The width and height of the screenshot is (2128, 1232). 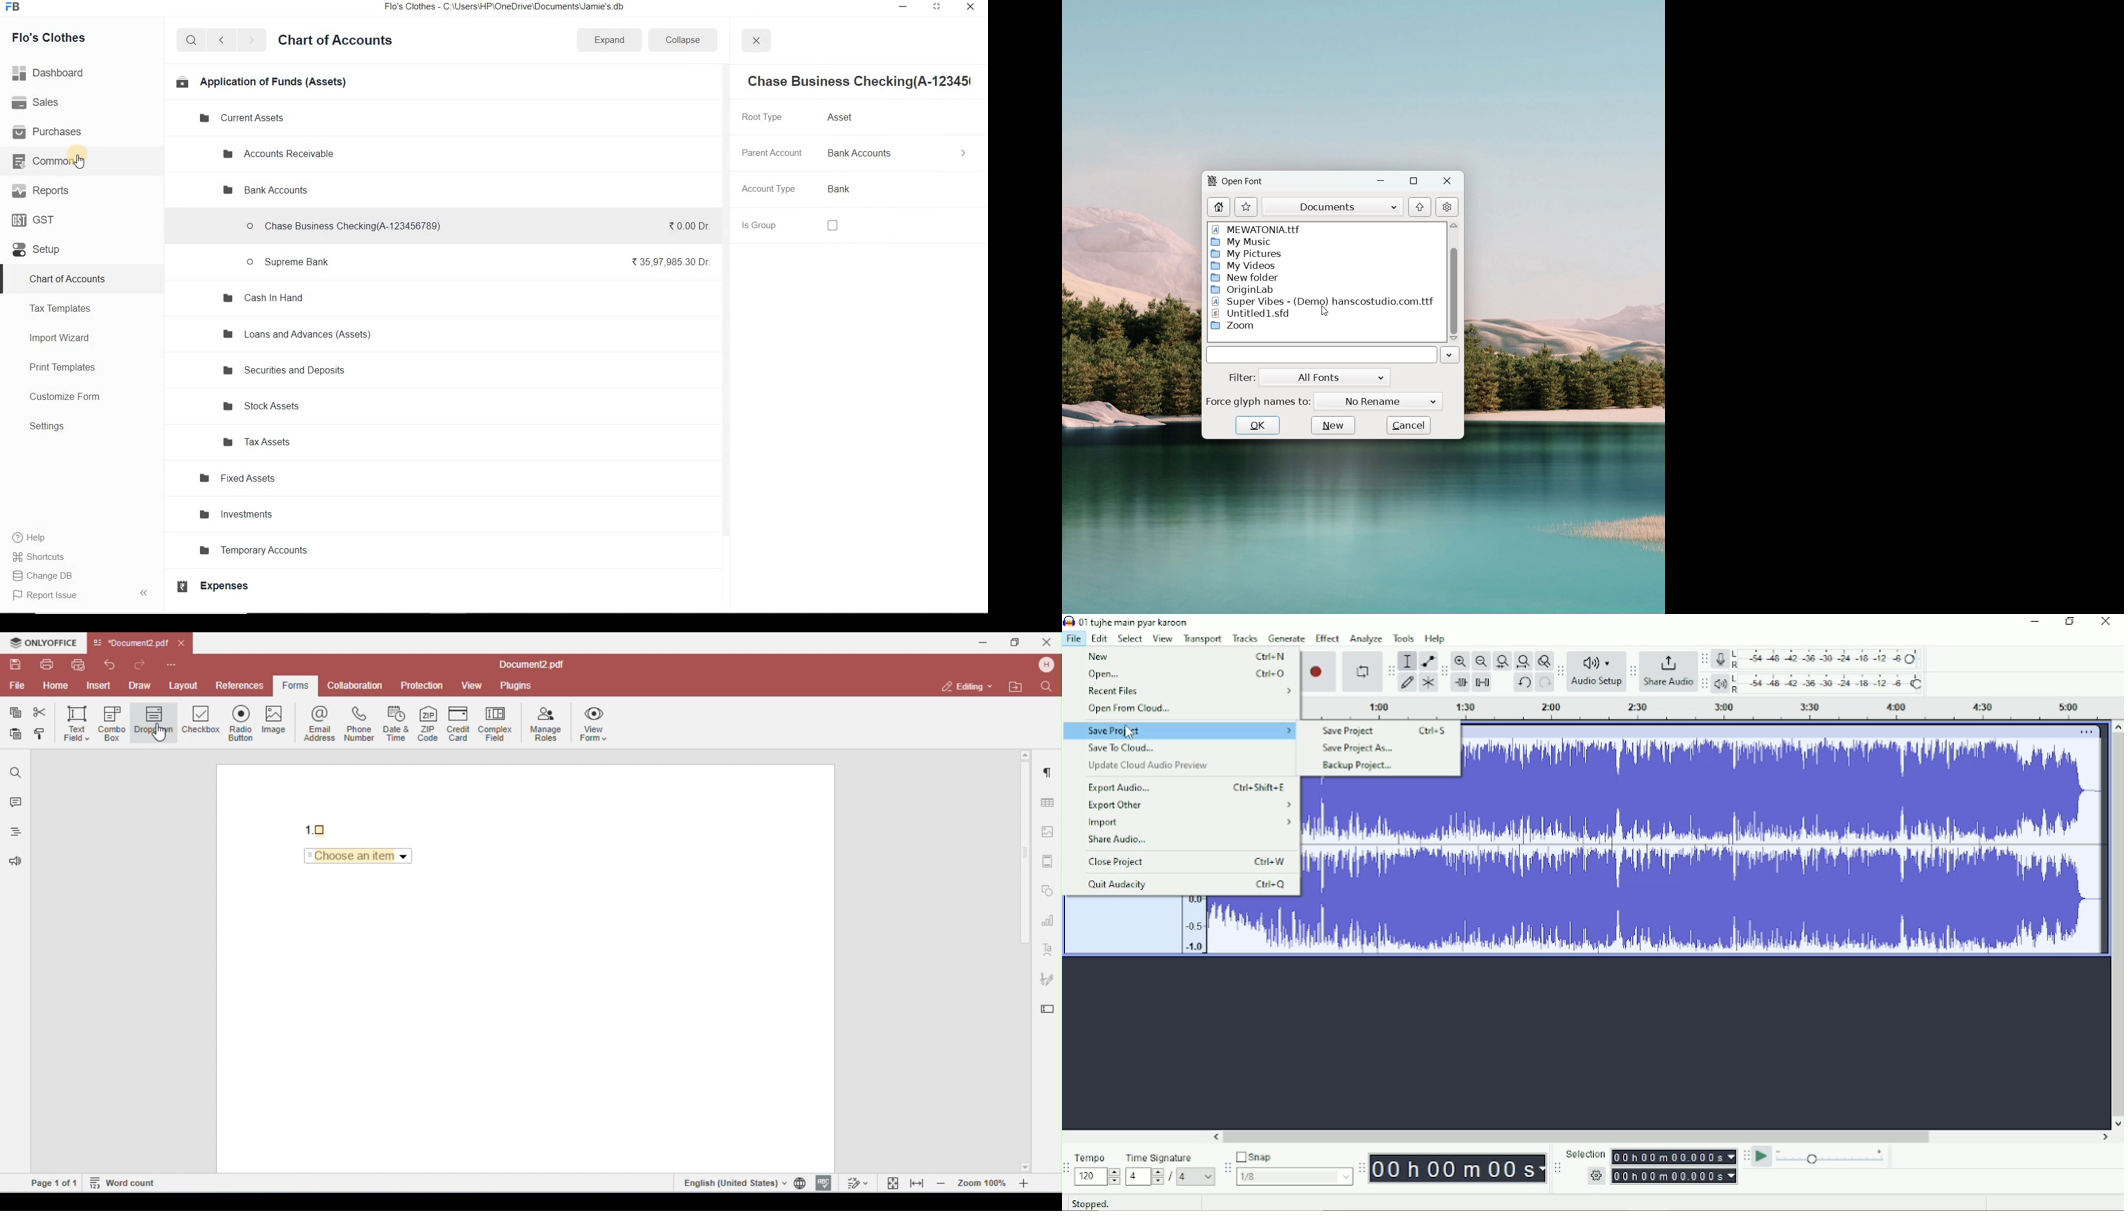 I want to click on back, so click(x=221, y=39).